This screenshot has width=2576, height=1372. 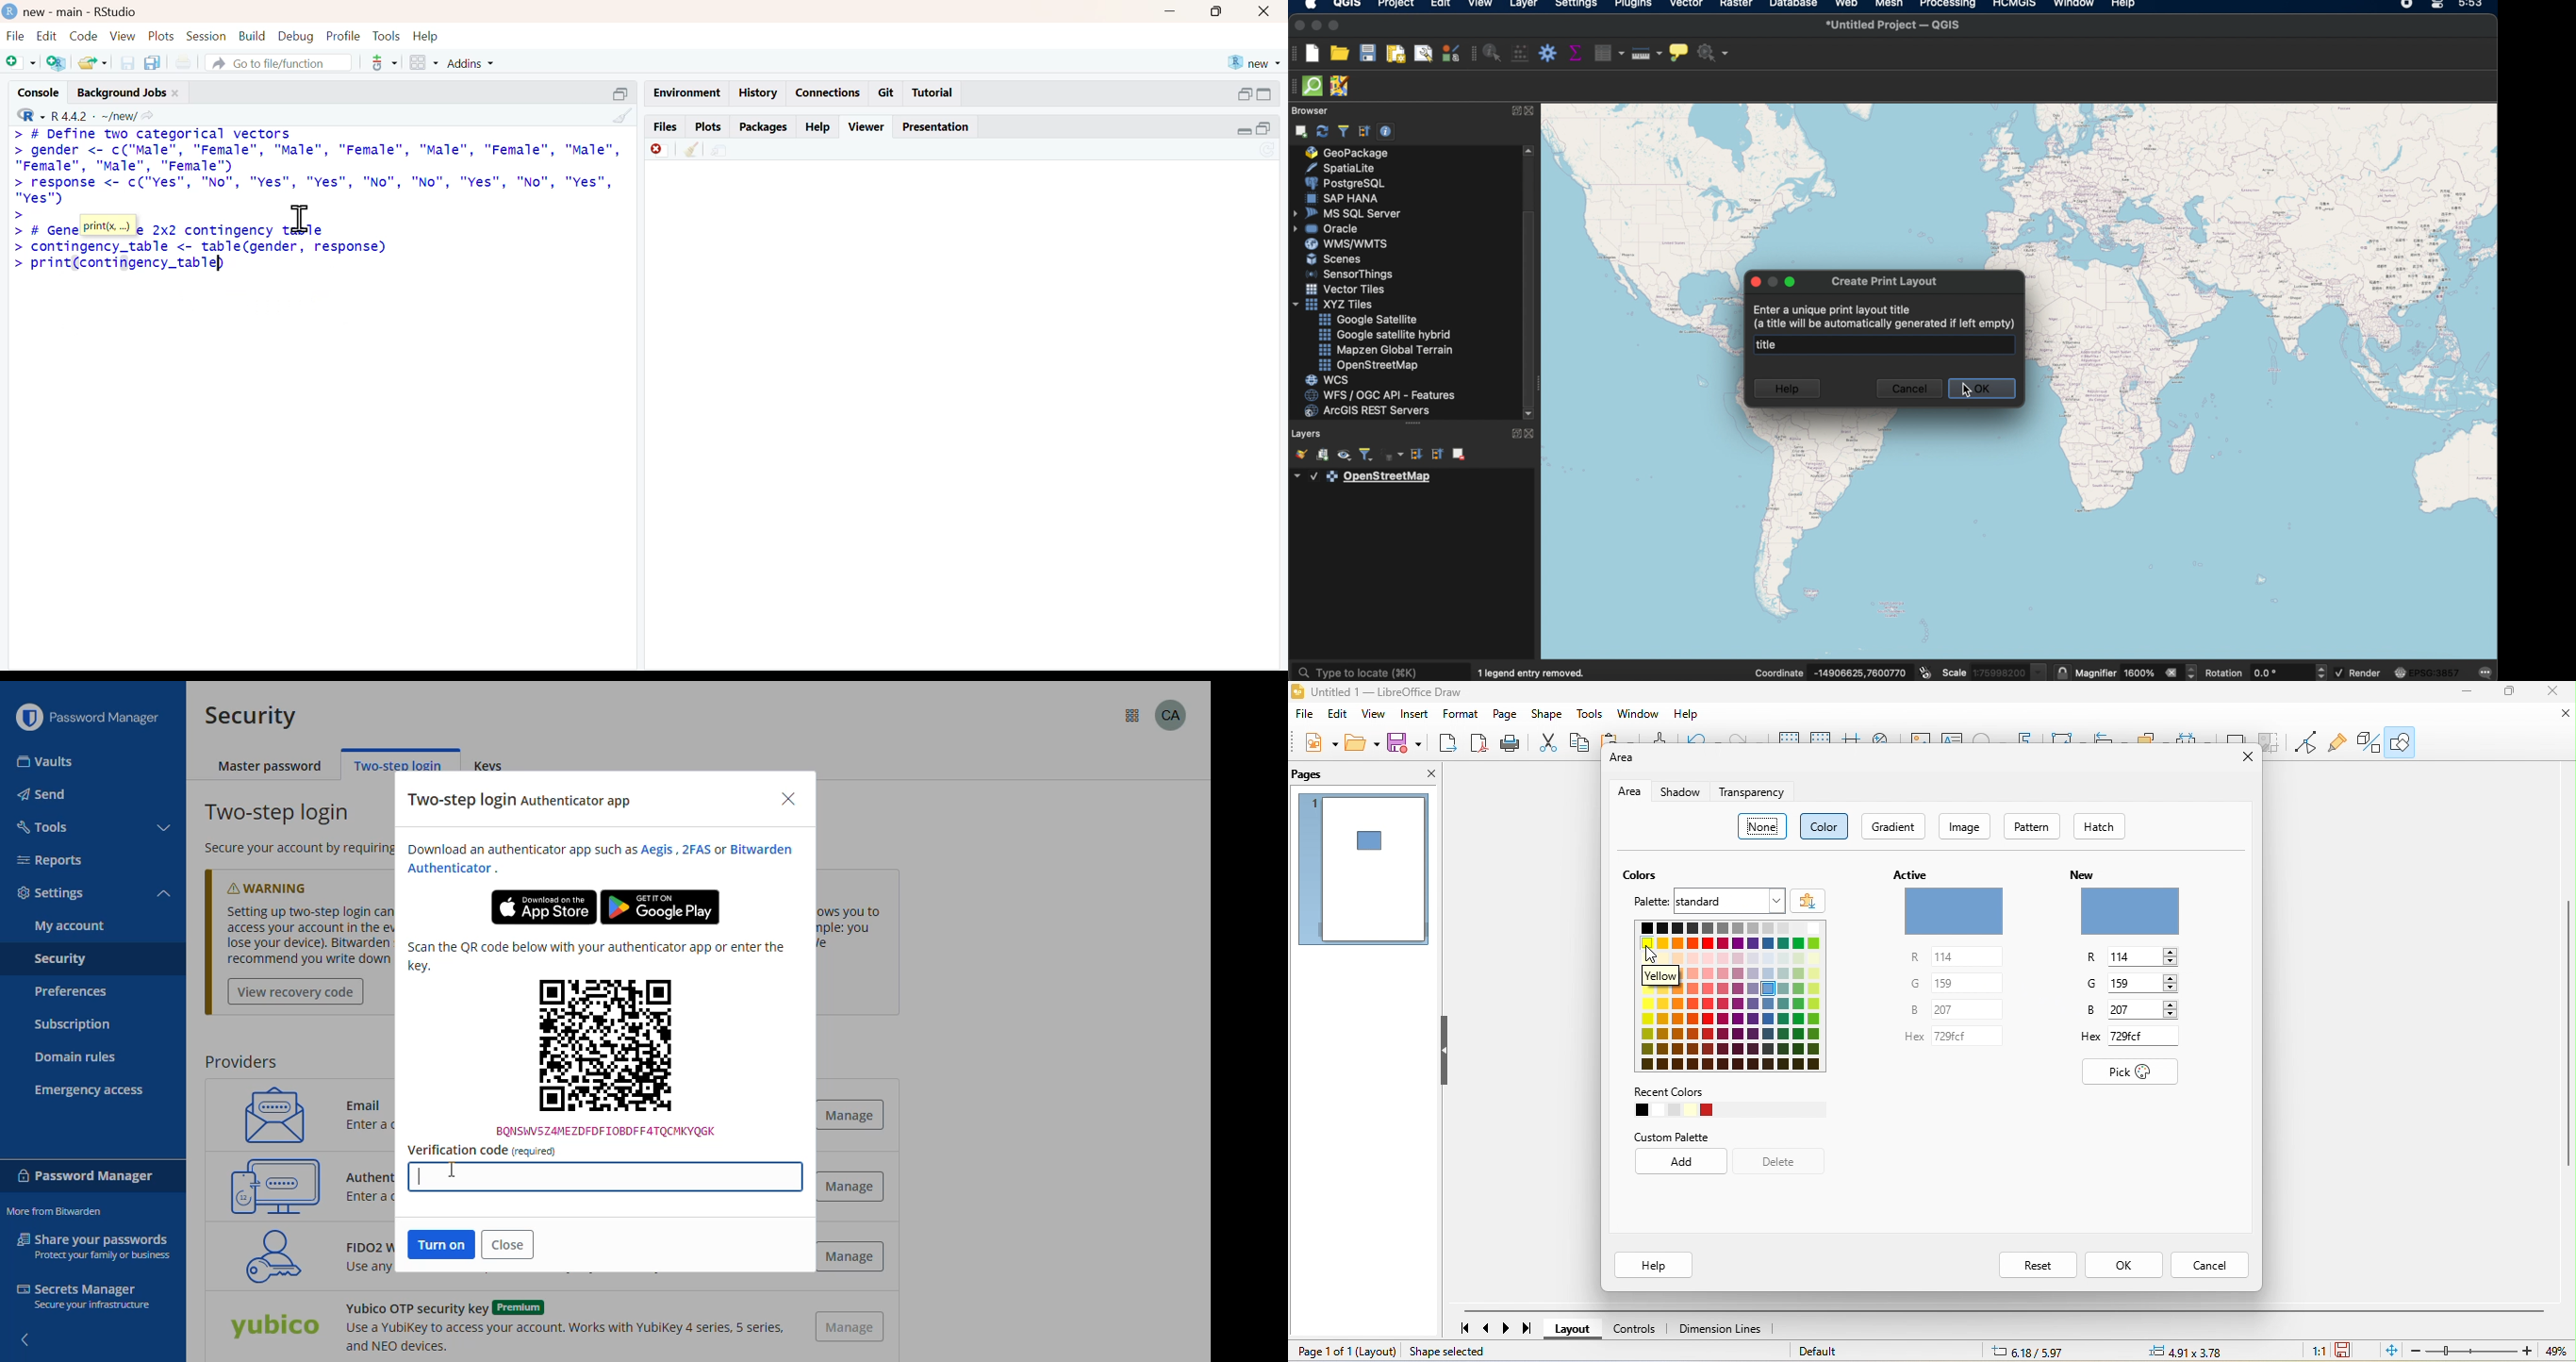 I want to click on cursor, so click(x=453, y=1170).